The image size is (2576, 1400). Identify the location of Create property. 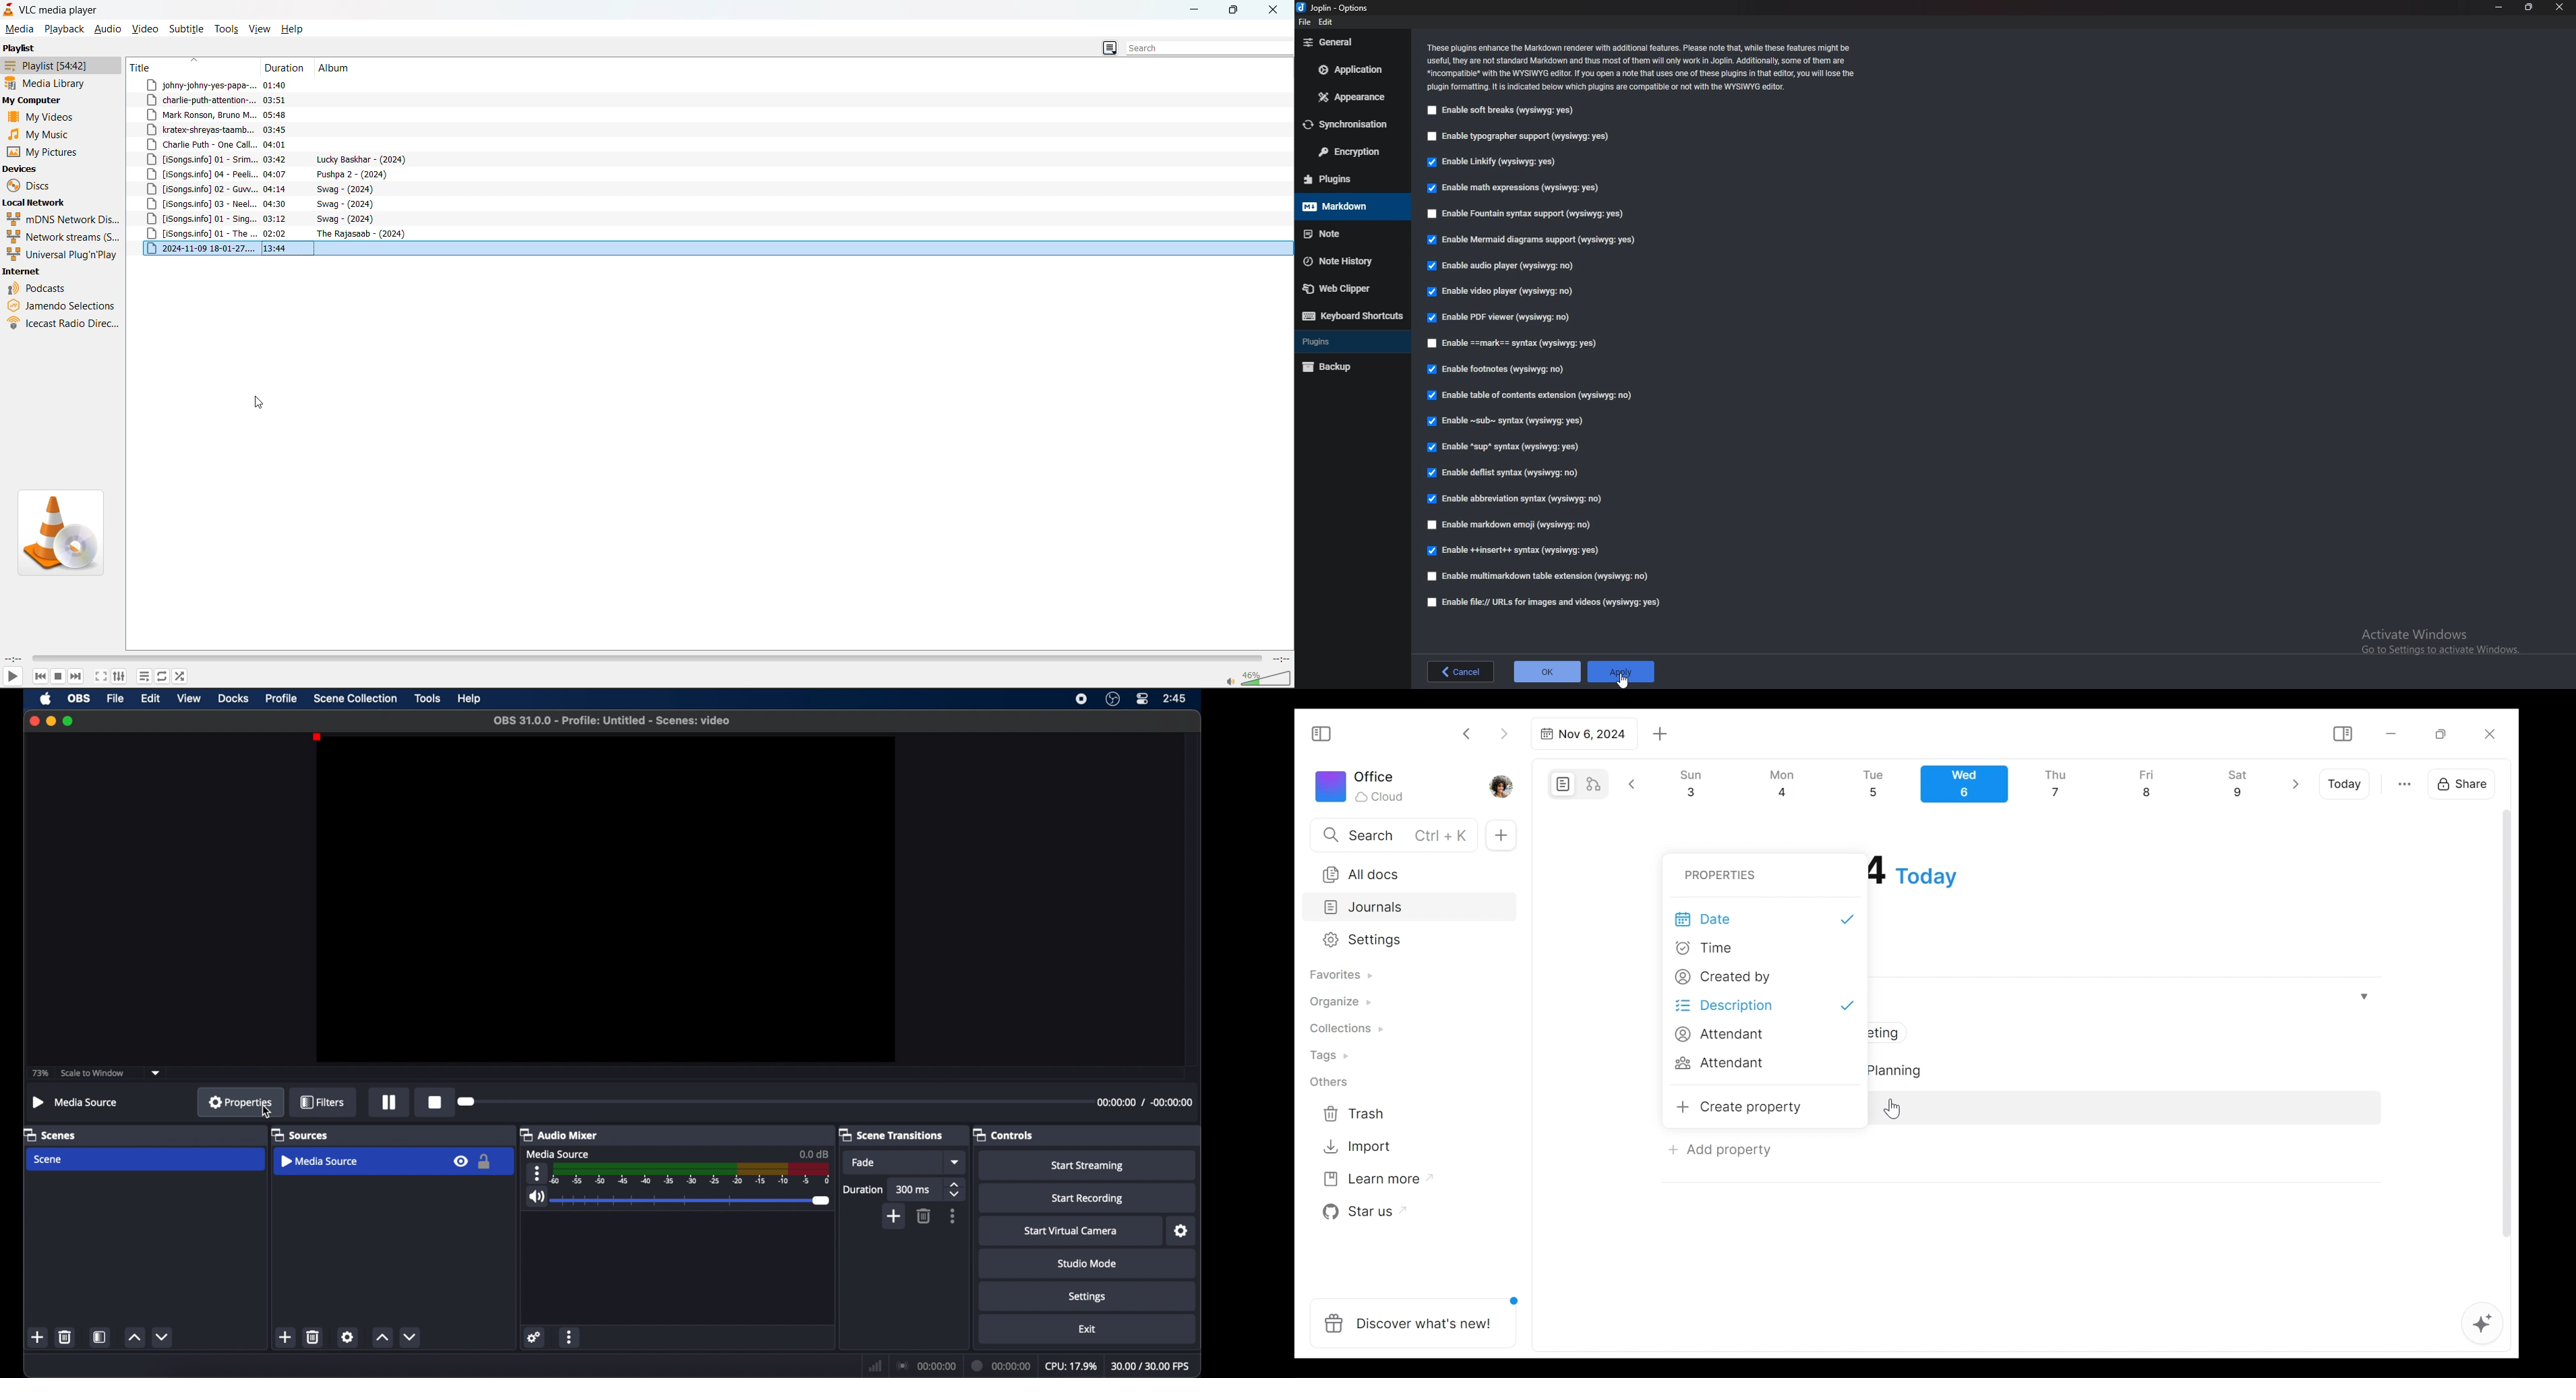
(1745, 1107).